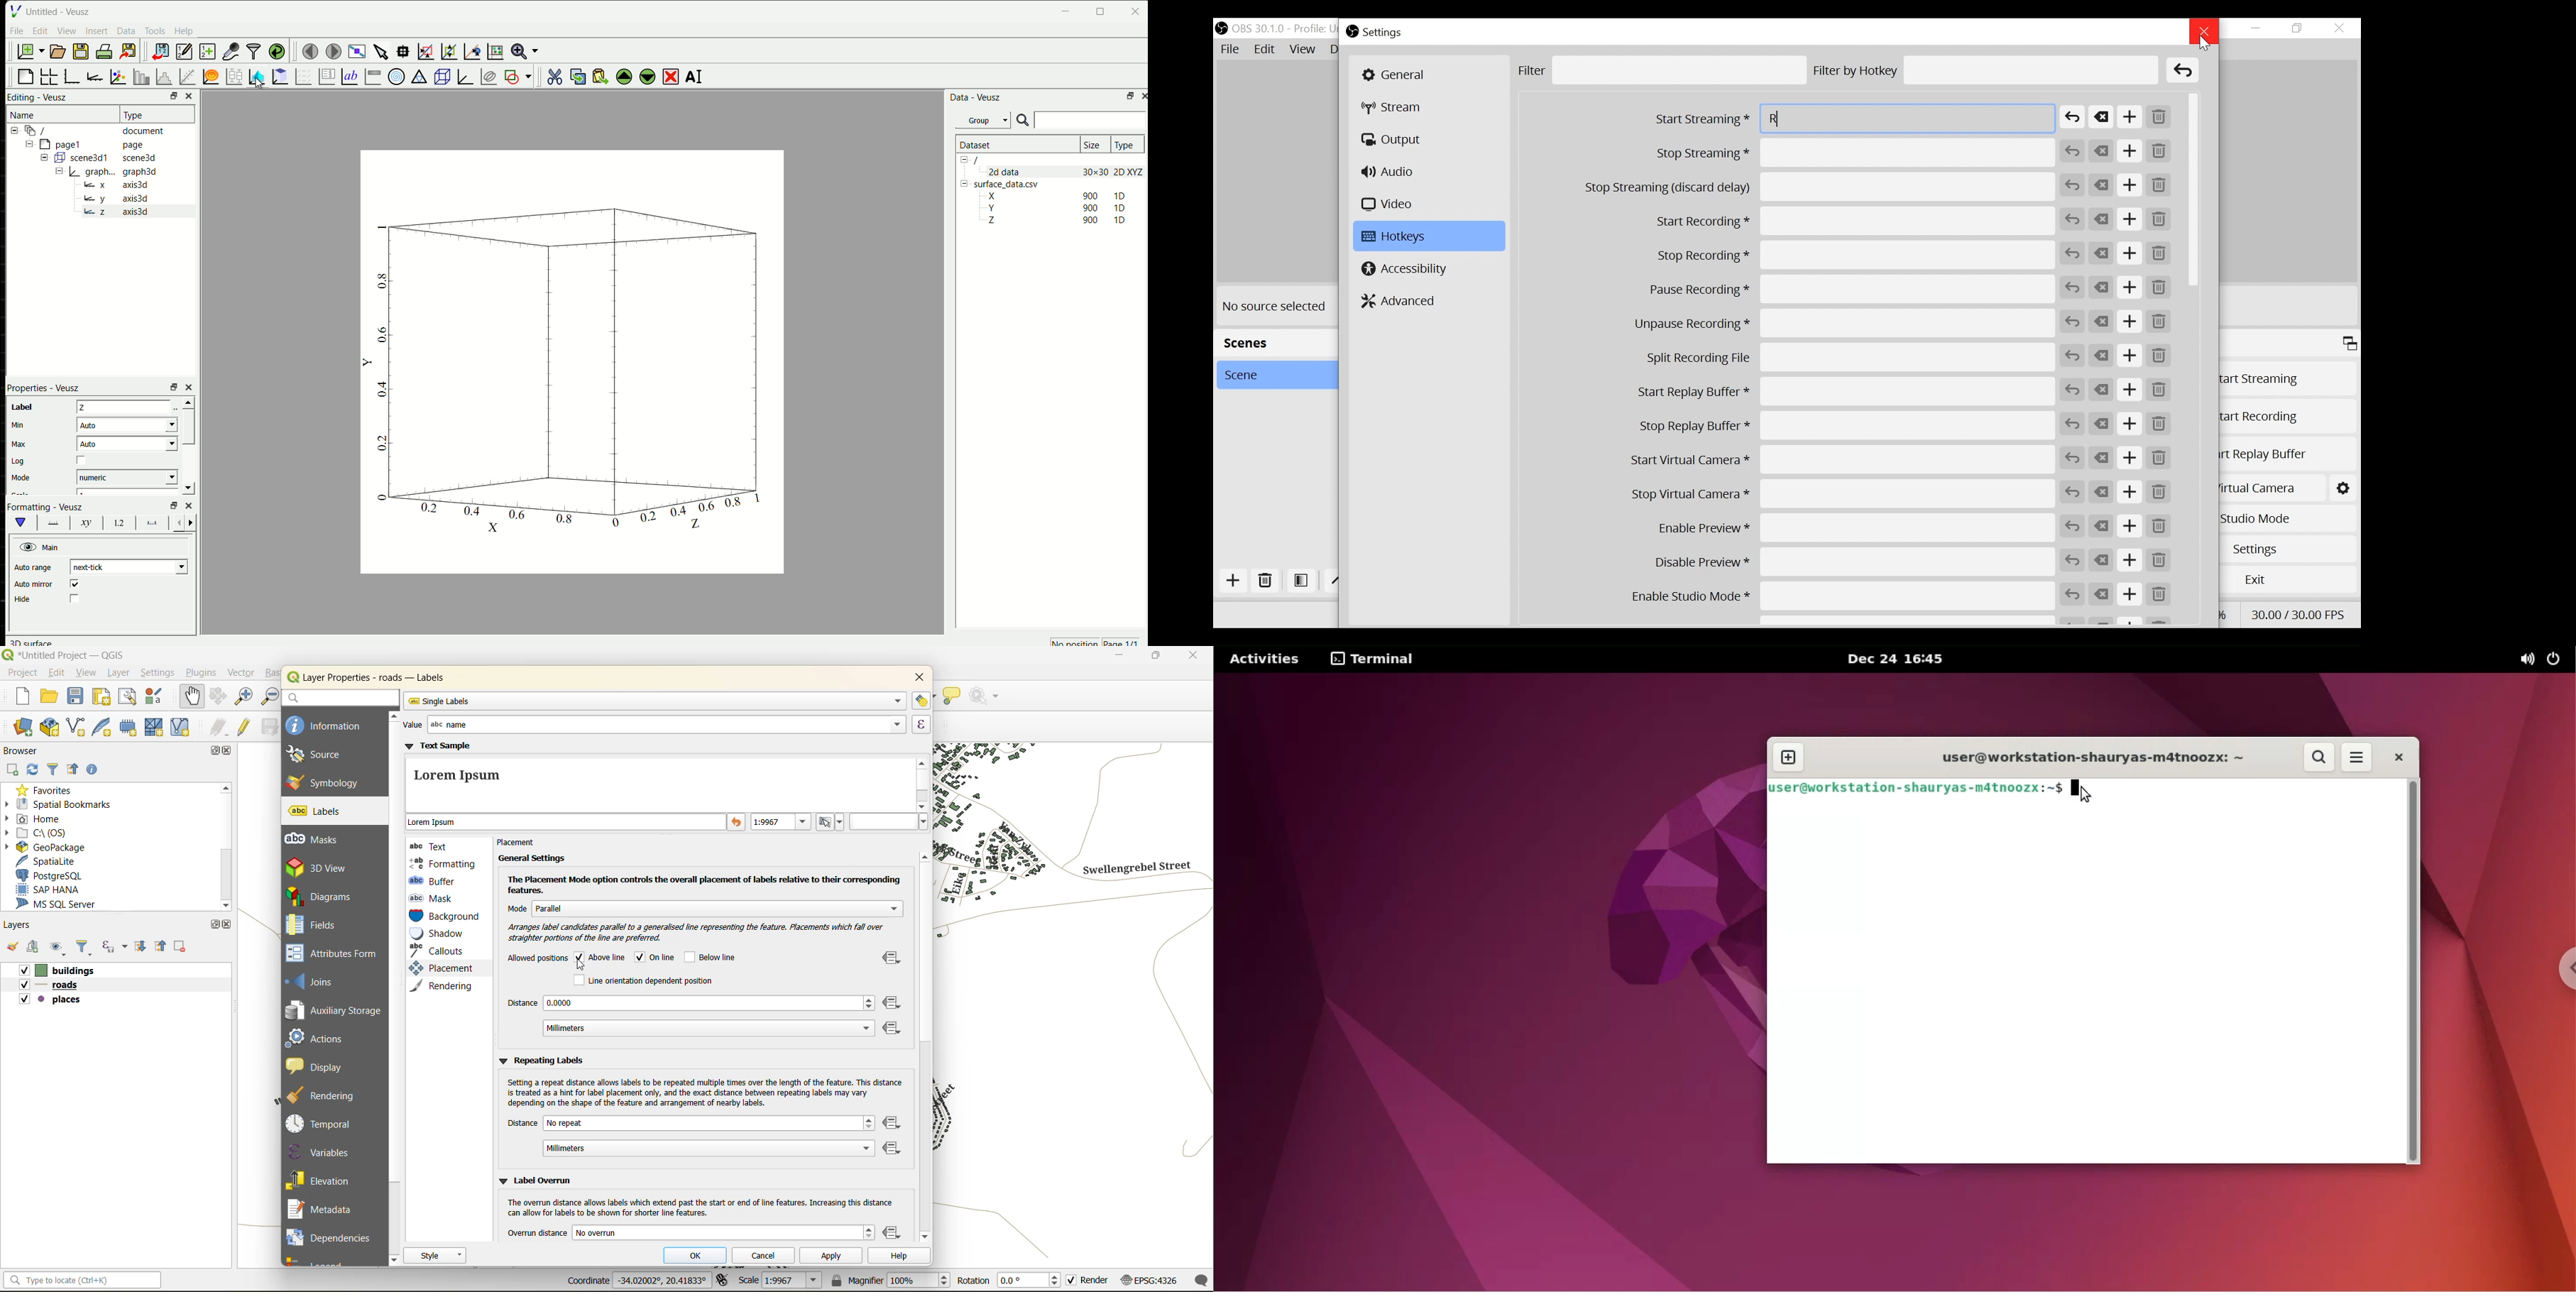 This screenshot has height=1316, width=2576. Describe the element at coordinates (2132, 561) in the screenshot. I see `Add` at that location.